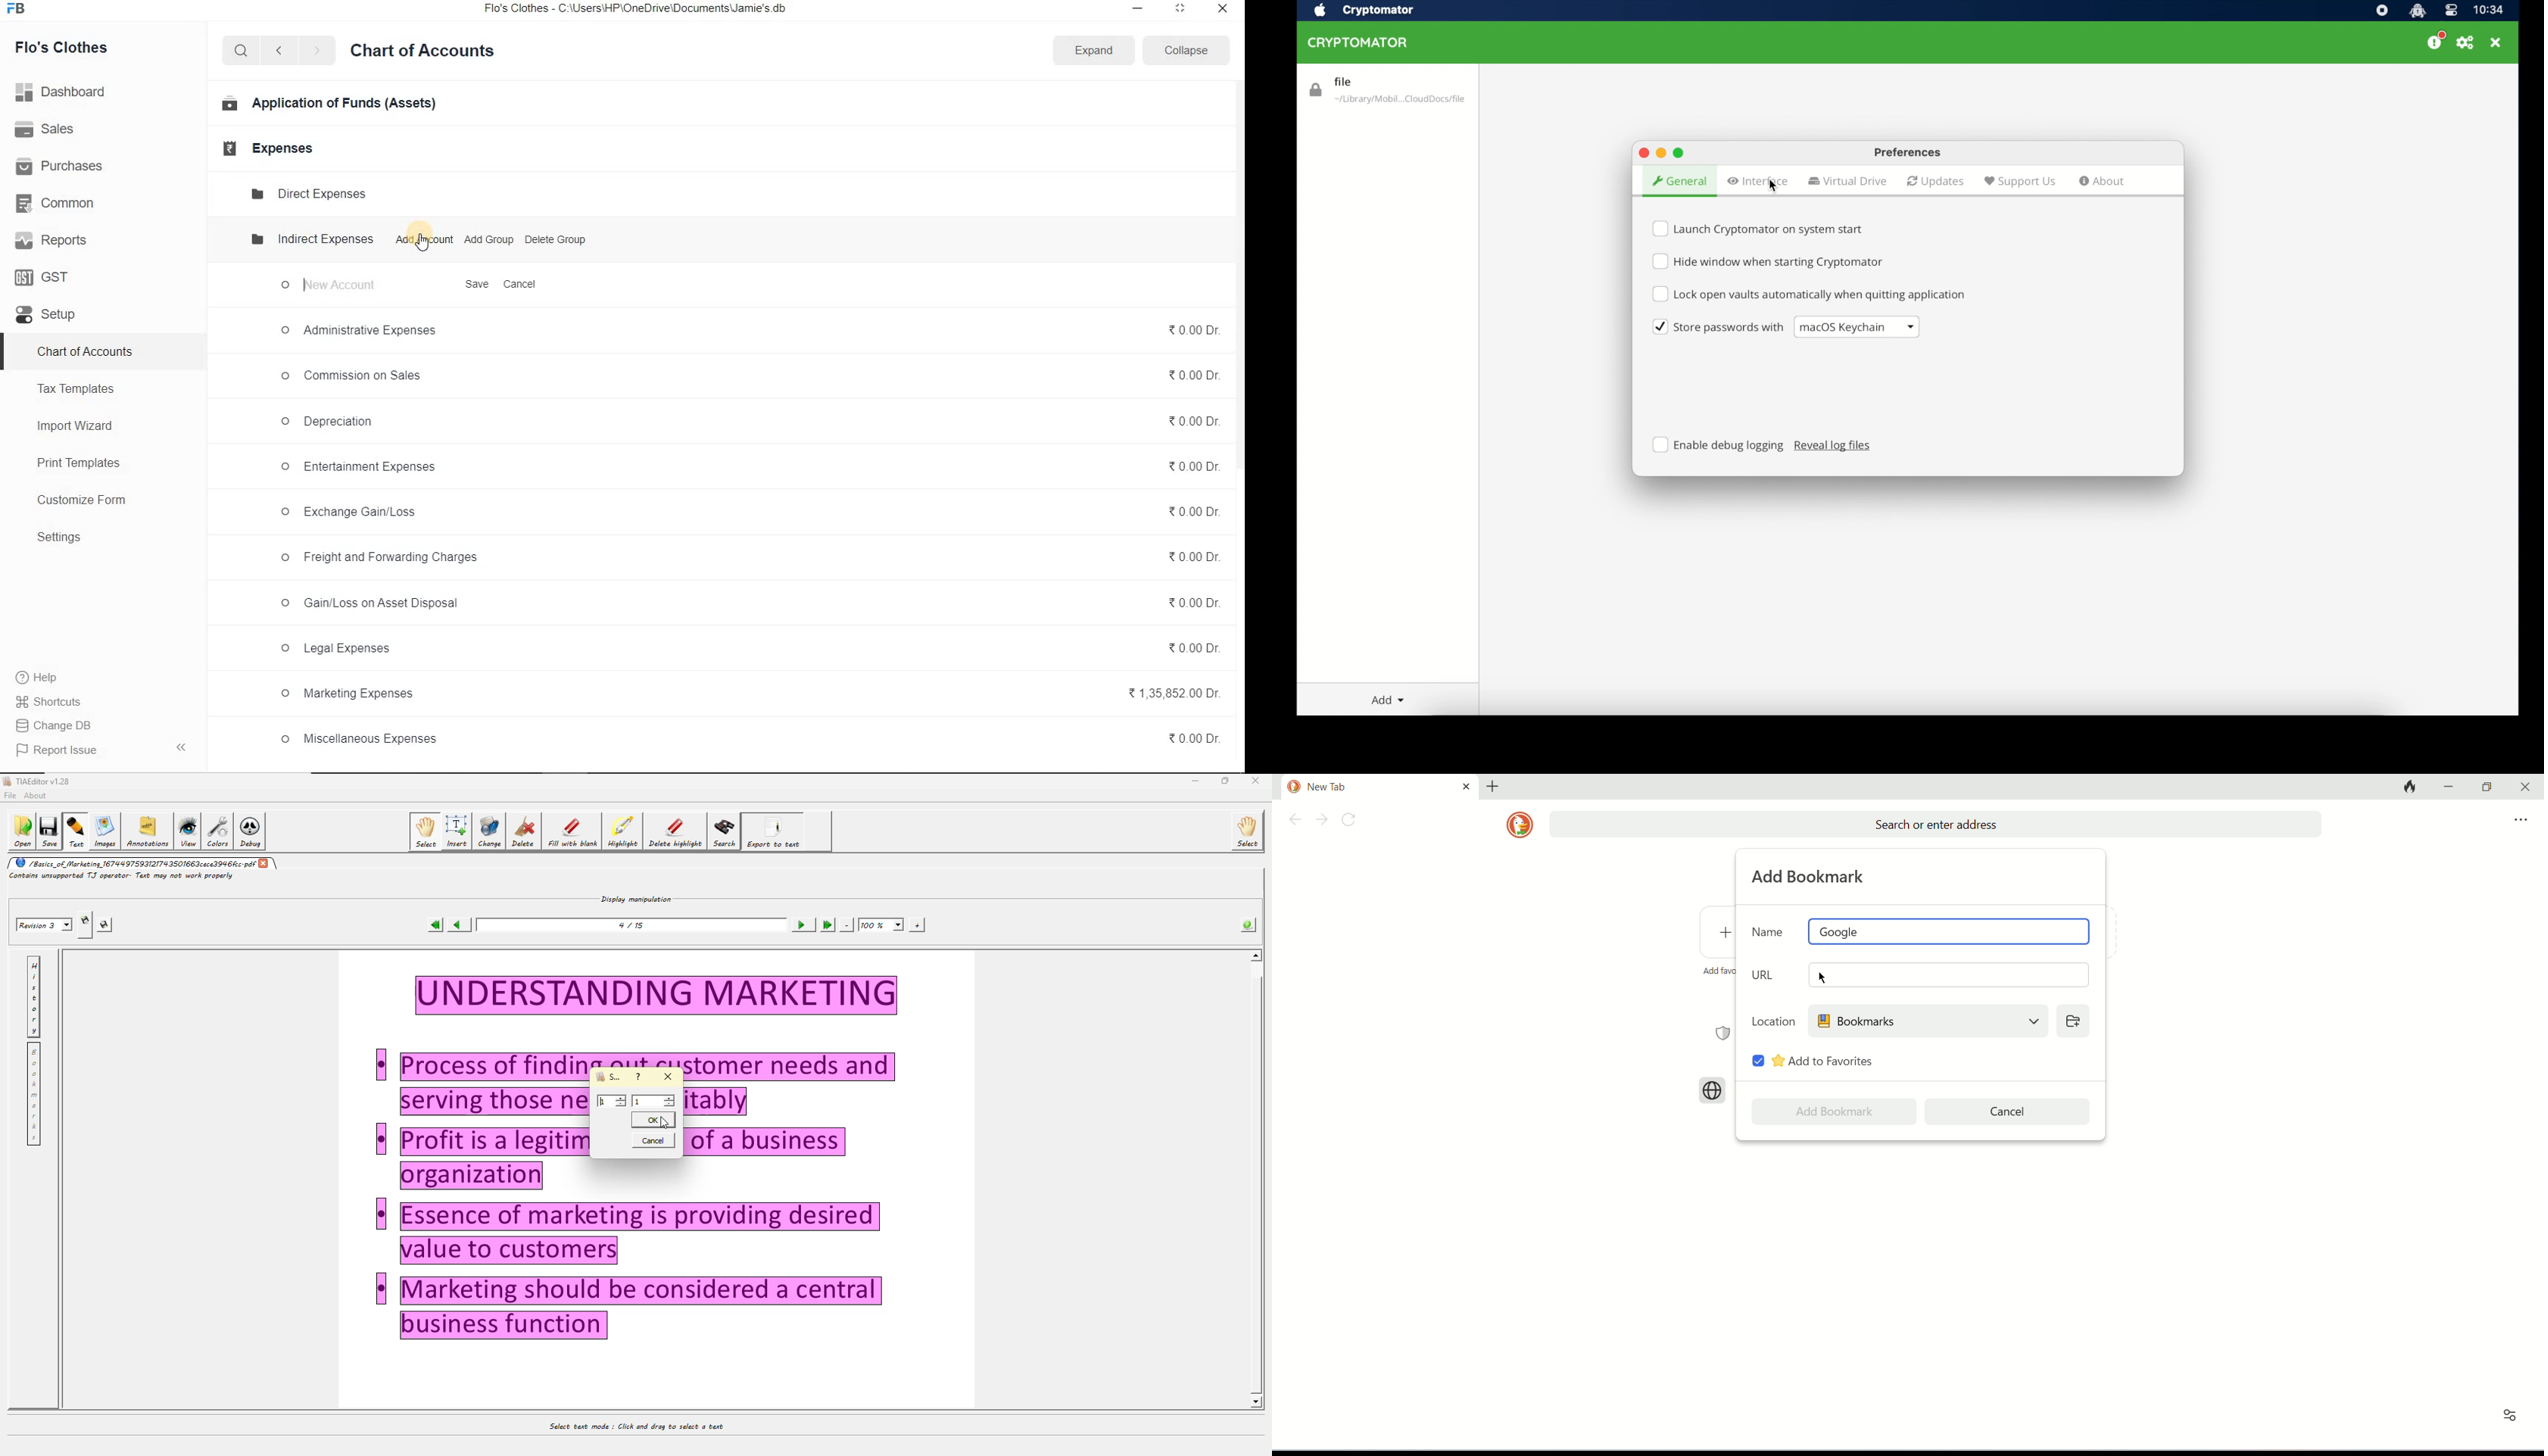 The height and width of the screenshot is (1456, 2548). I want to click on Tax Templates, so click(76, 388).